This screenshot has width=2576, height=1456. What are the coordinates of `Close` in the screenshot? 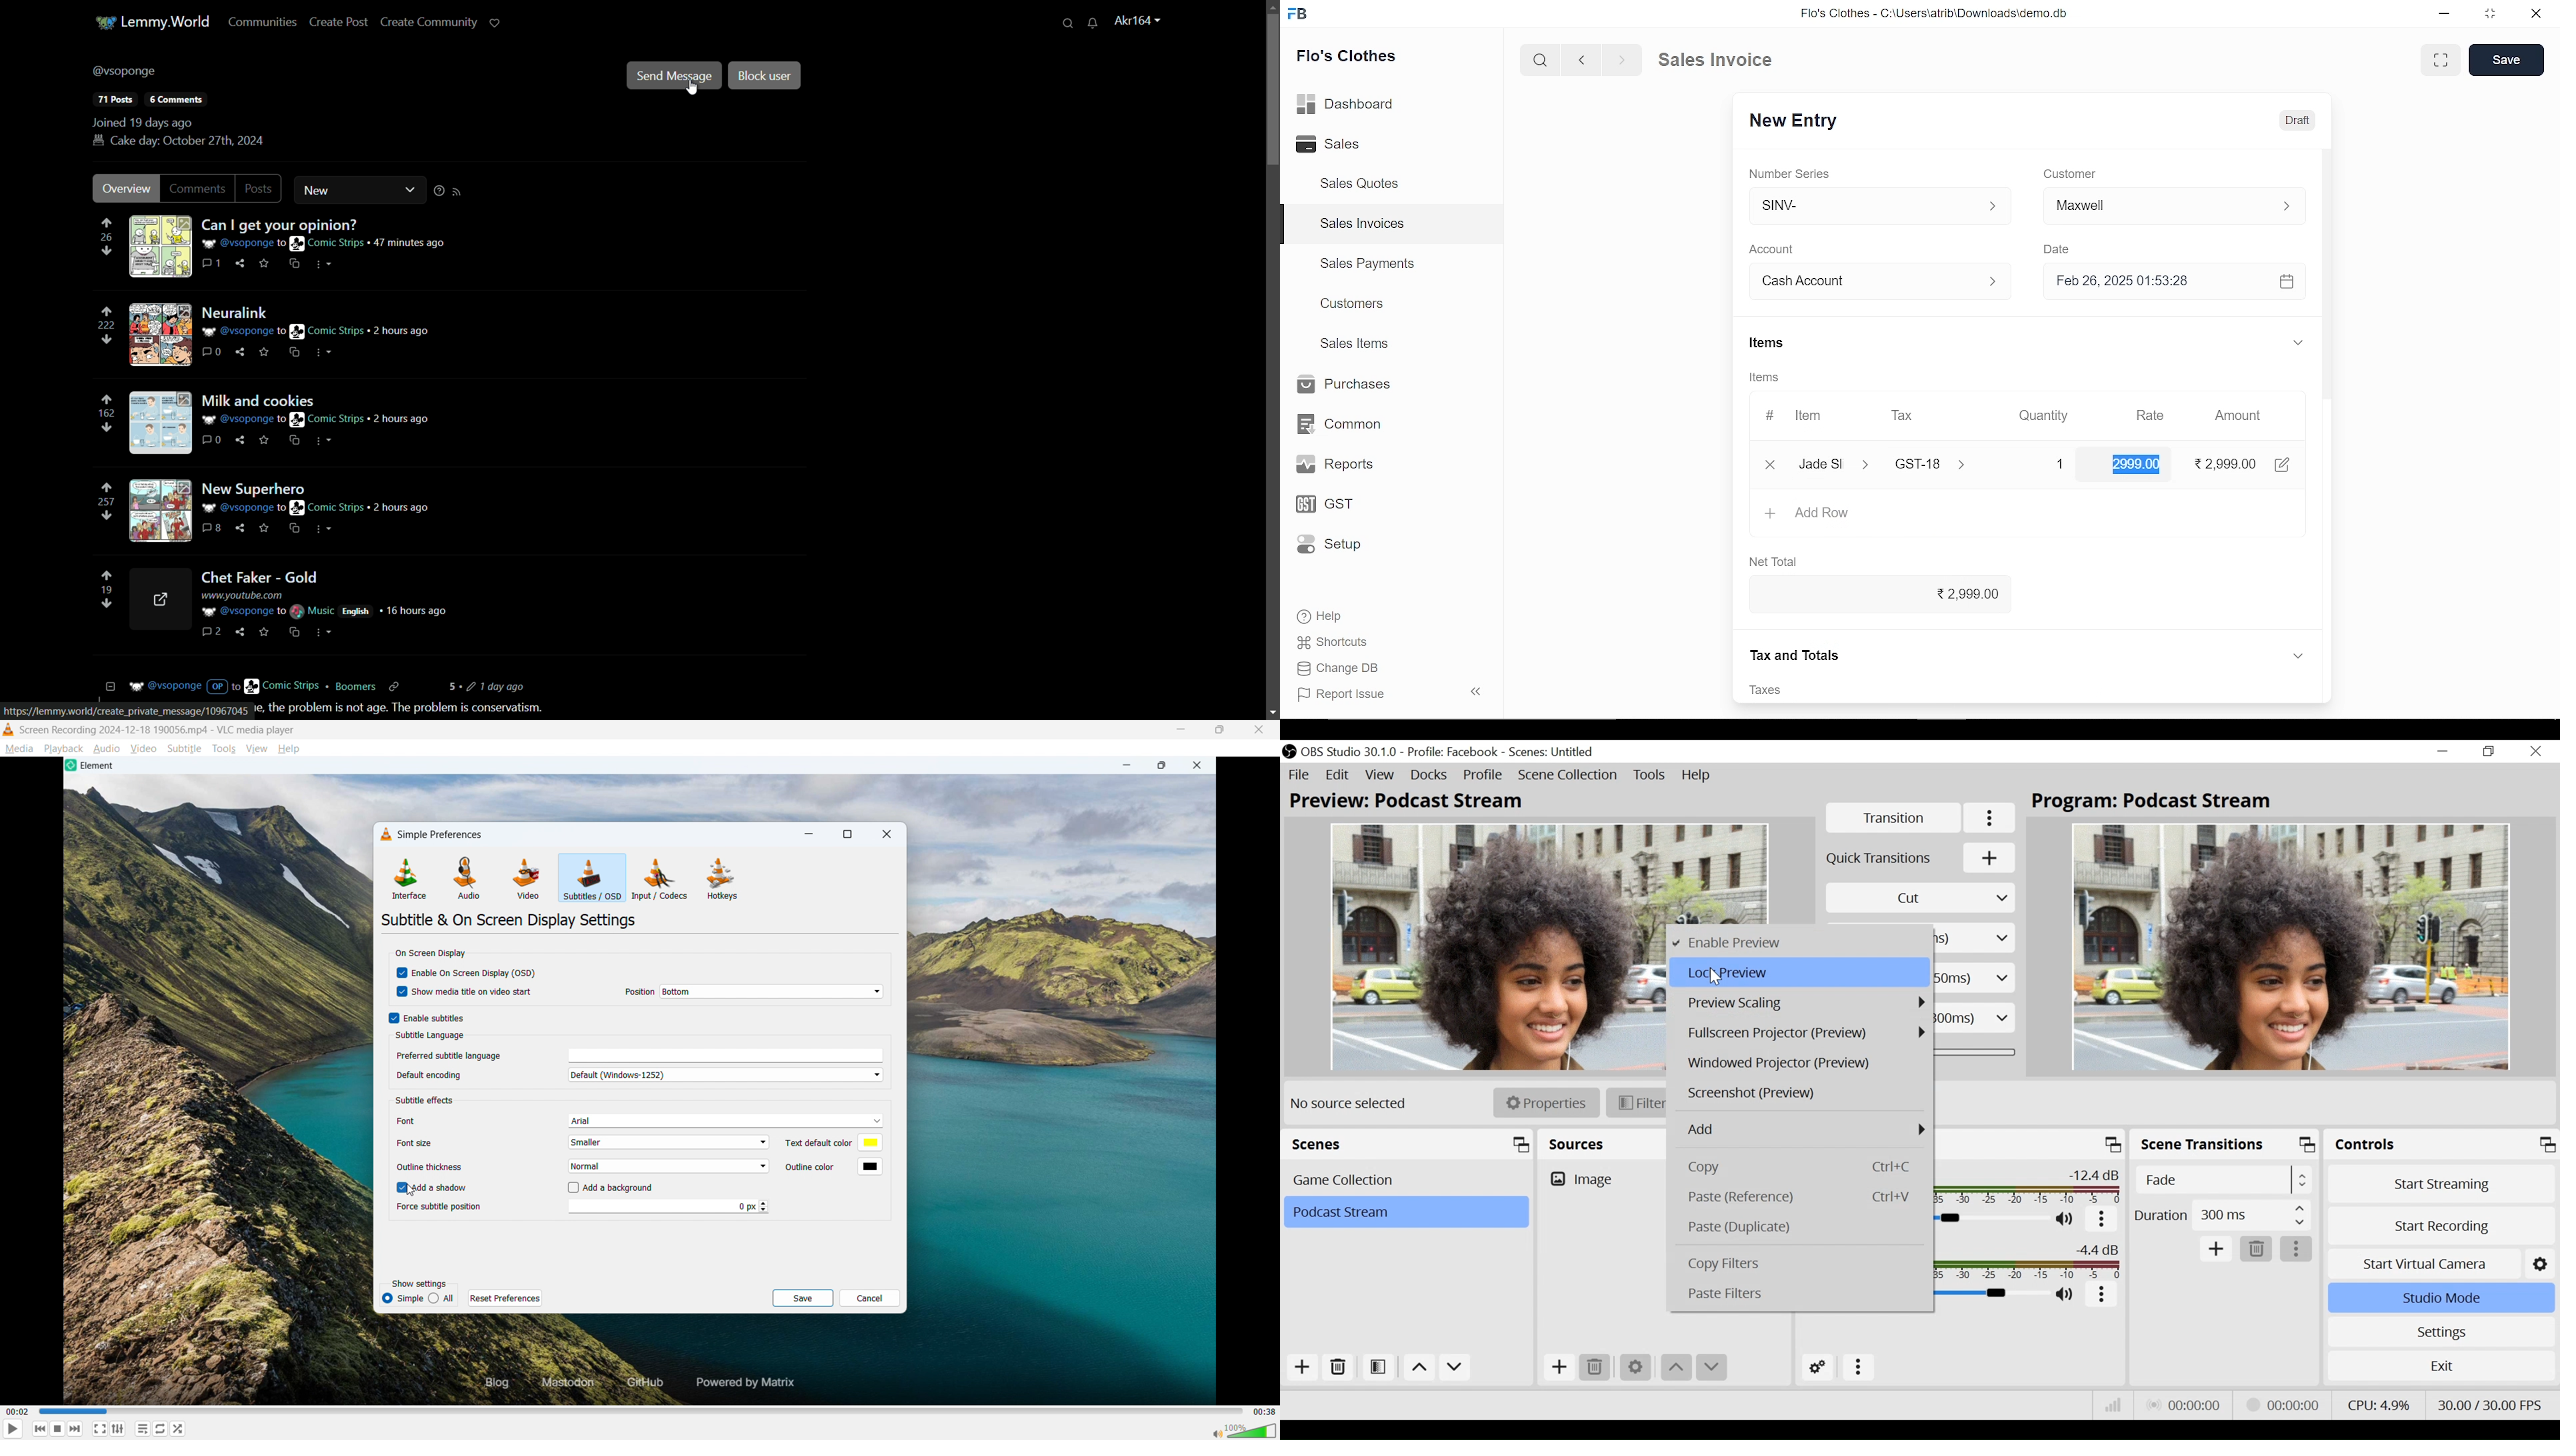 It's located at (2533, 752).